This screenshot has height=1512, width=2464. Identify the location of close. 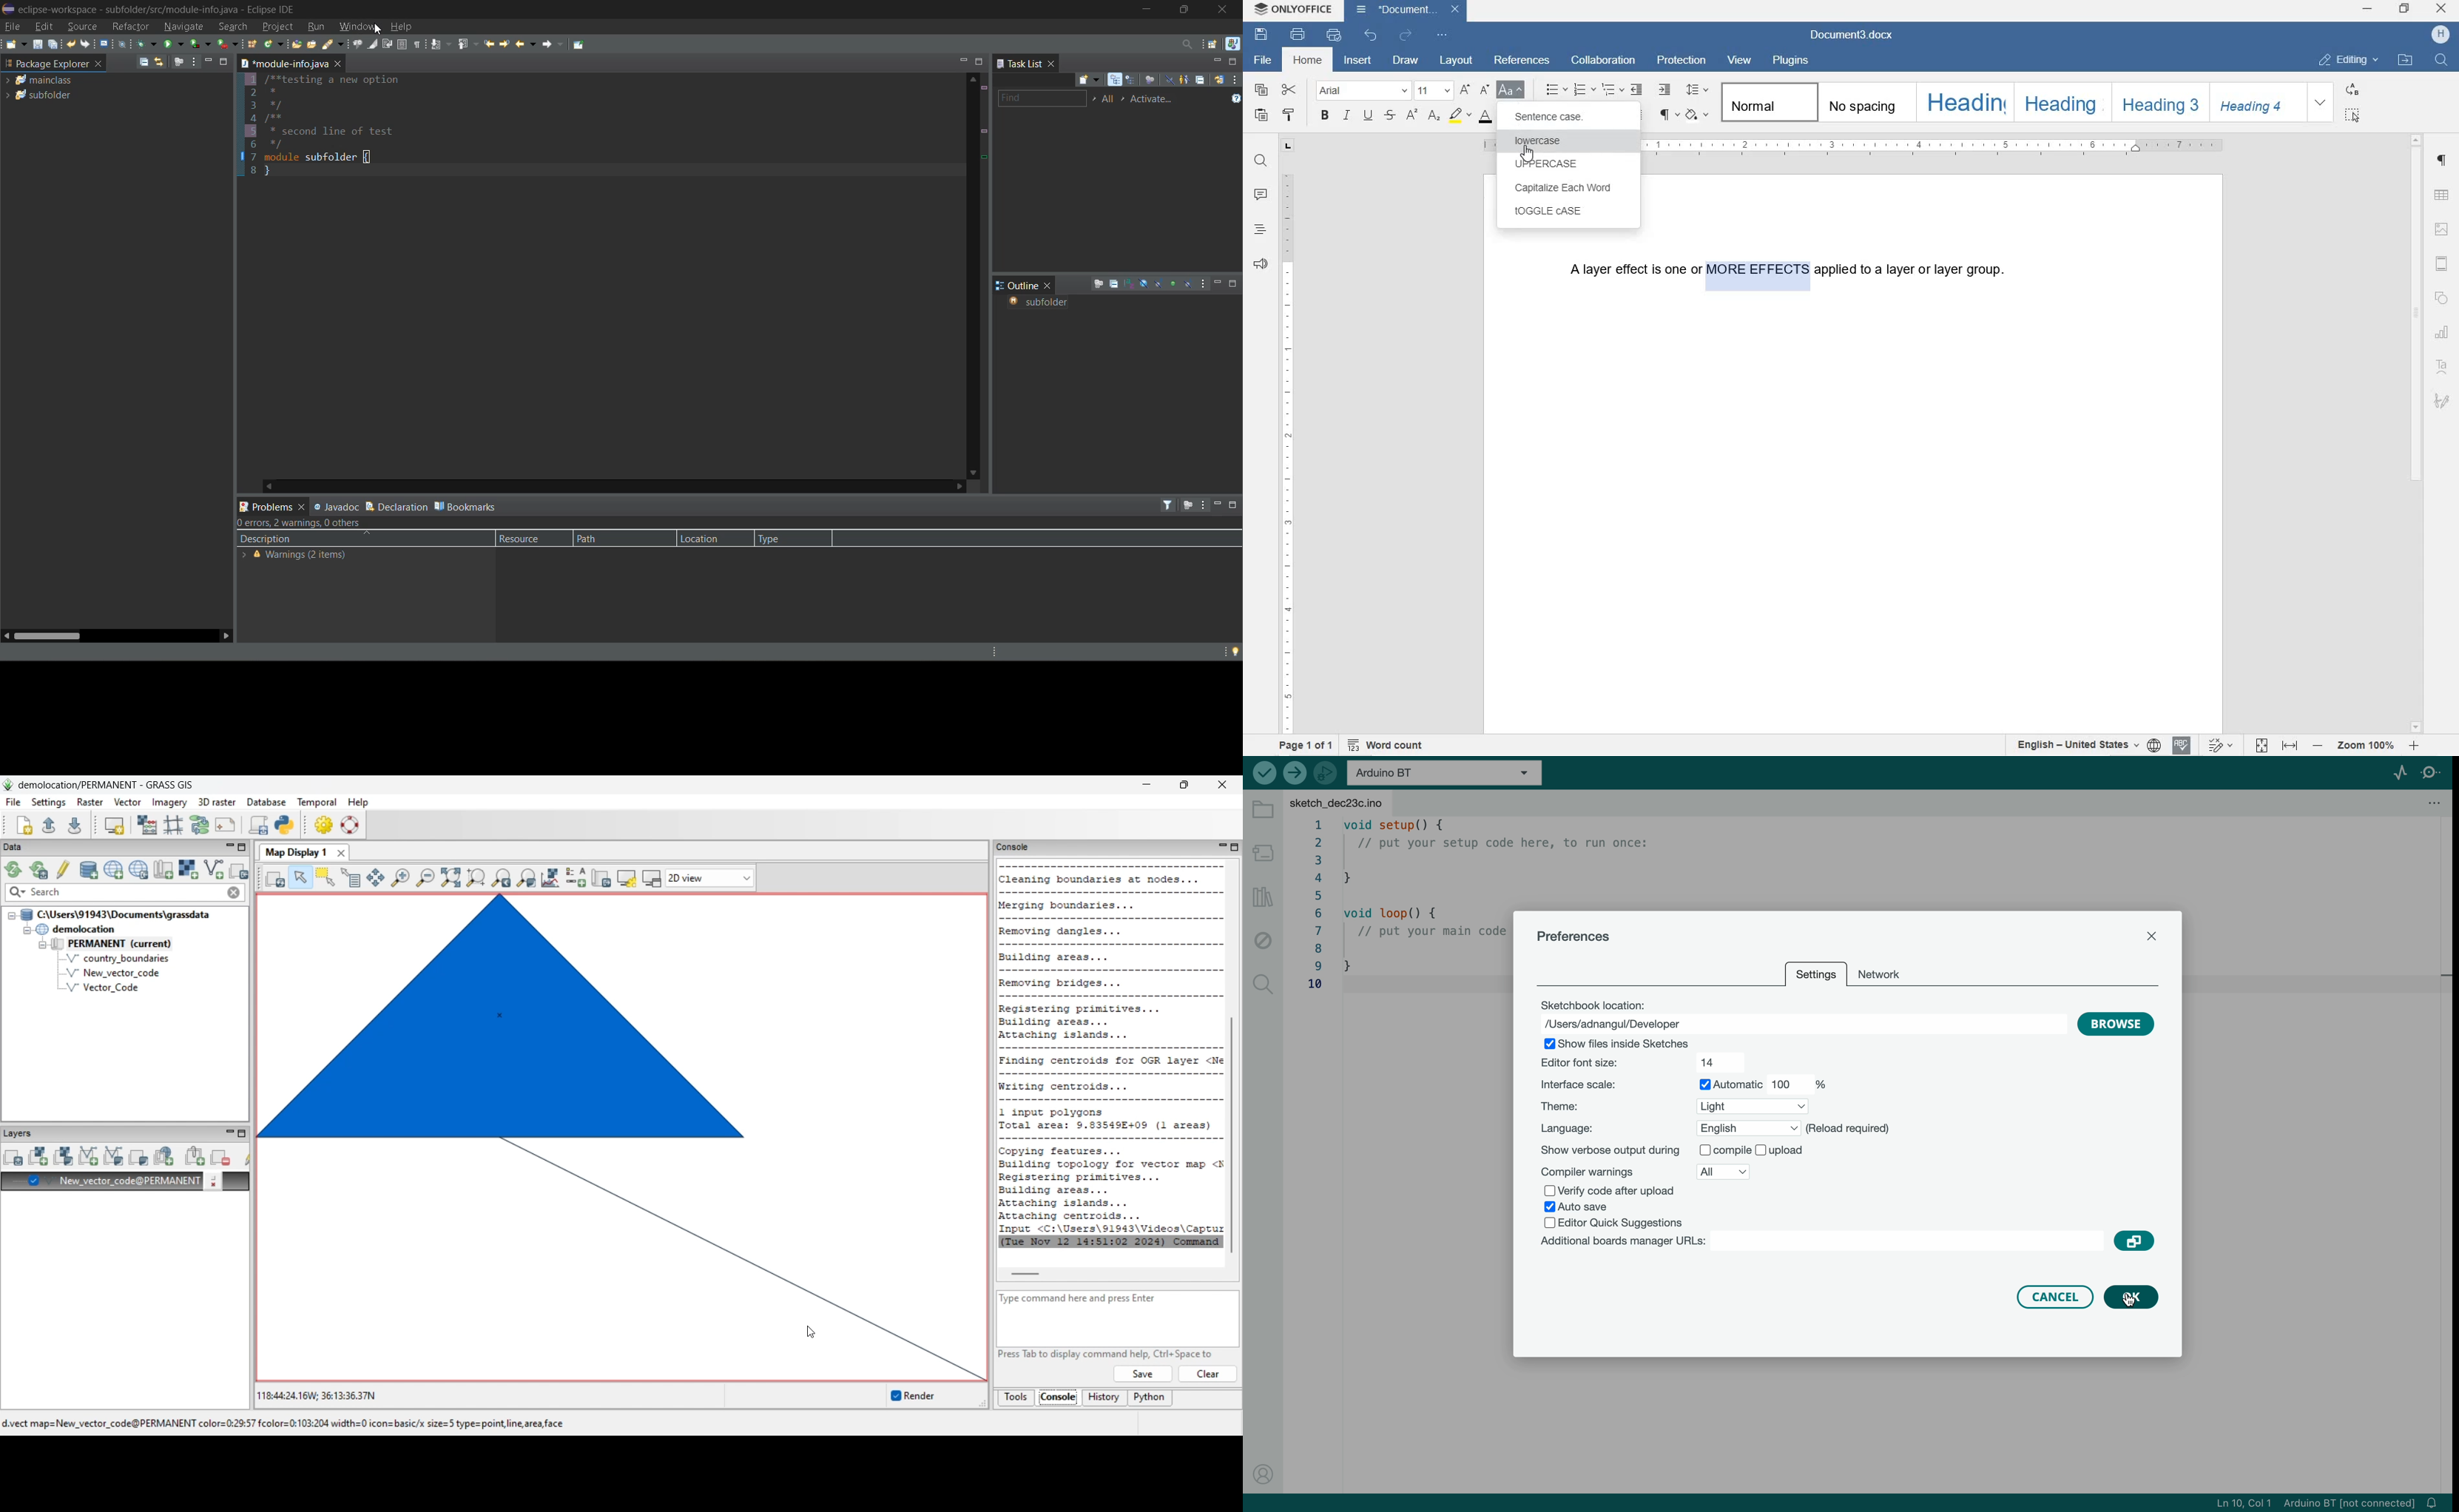
(1229, 9).